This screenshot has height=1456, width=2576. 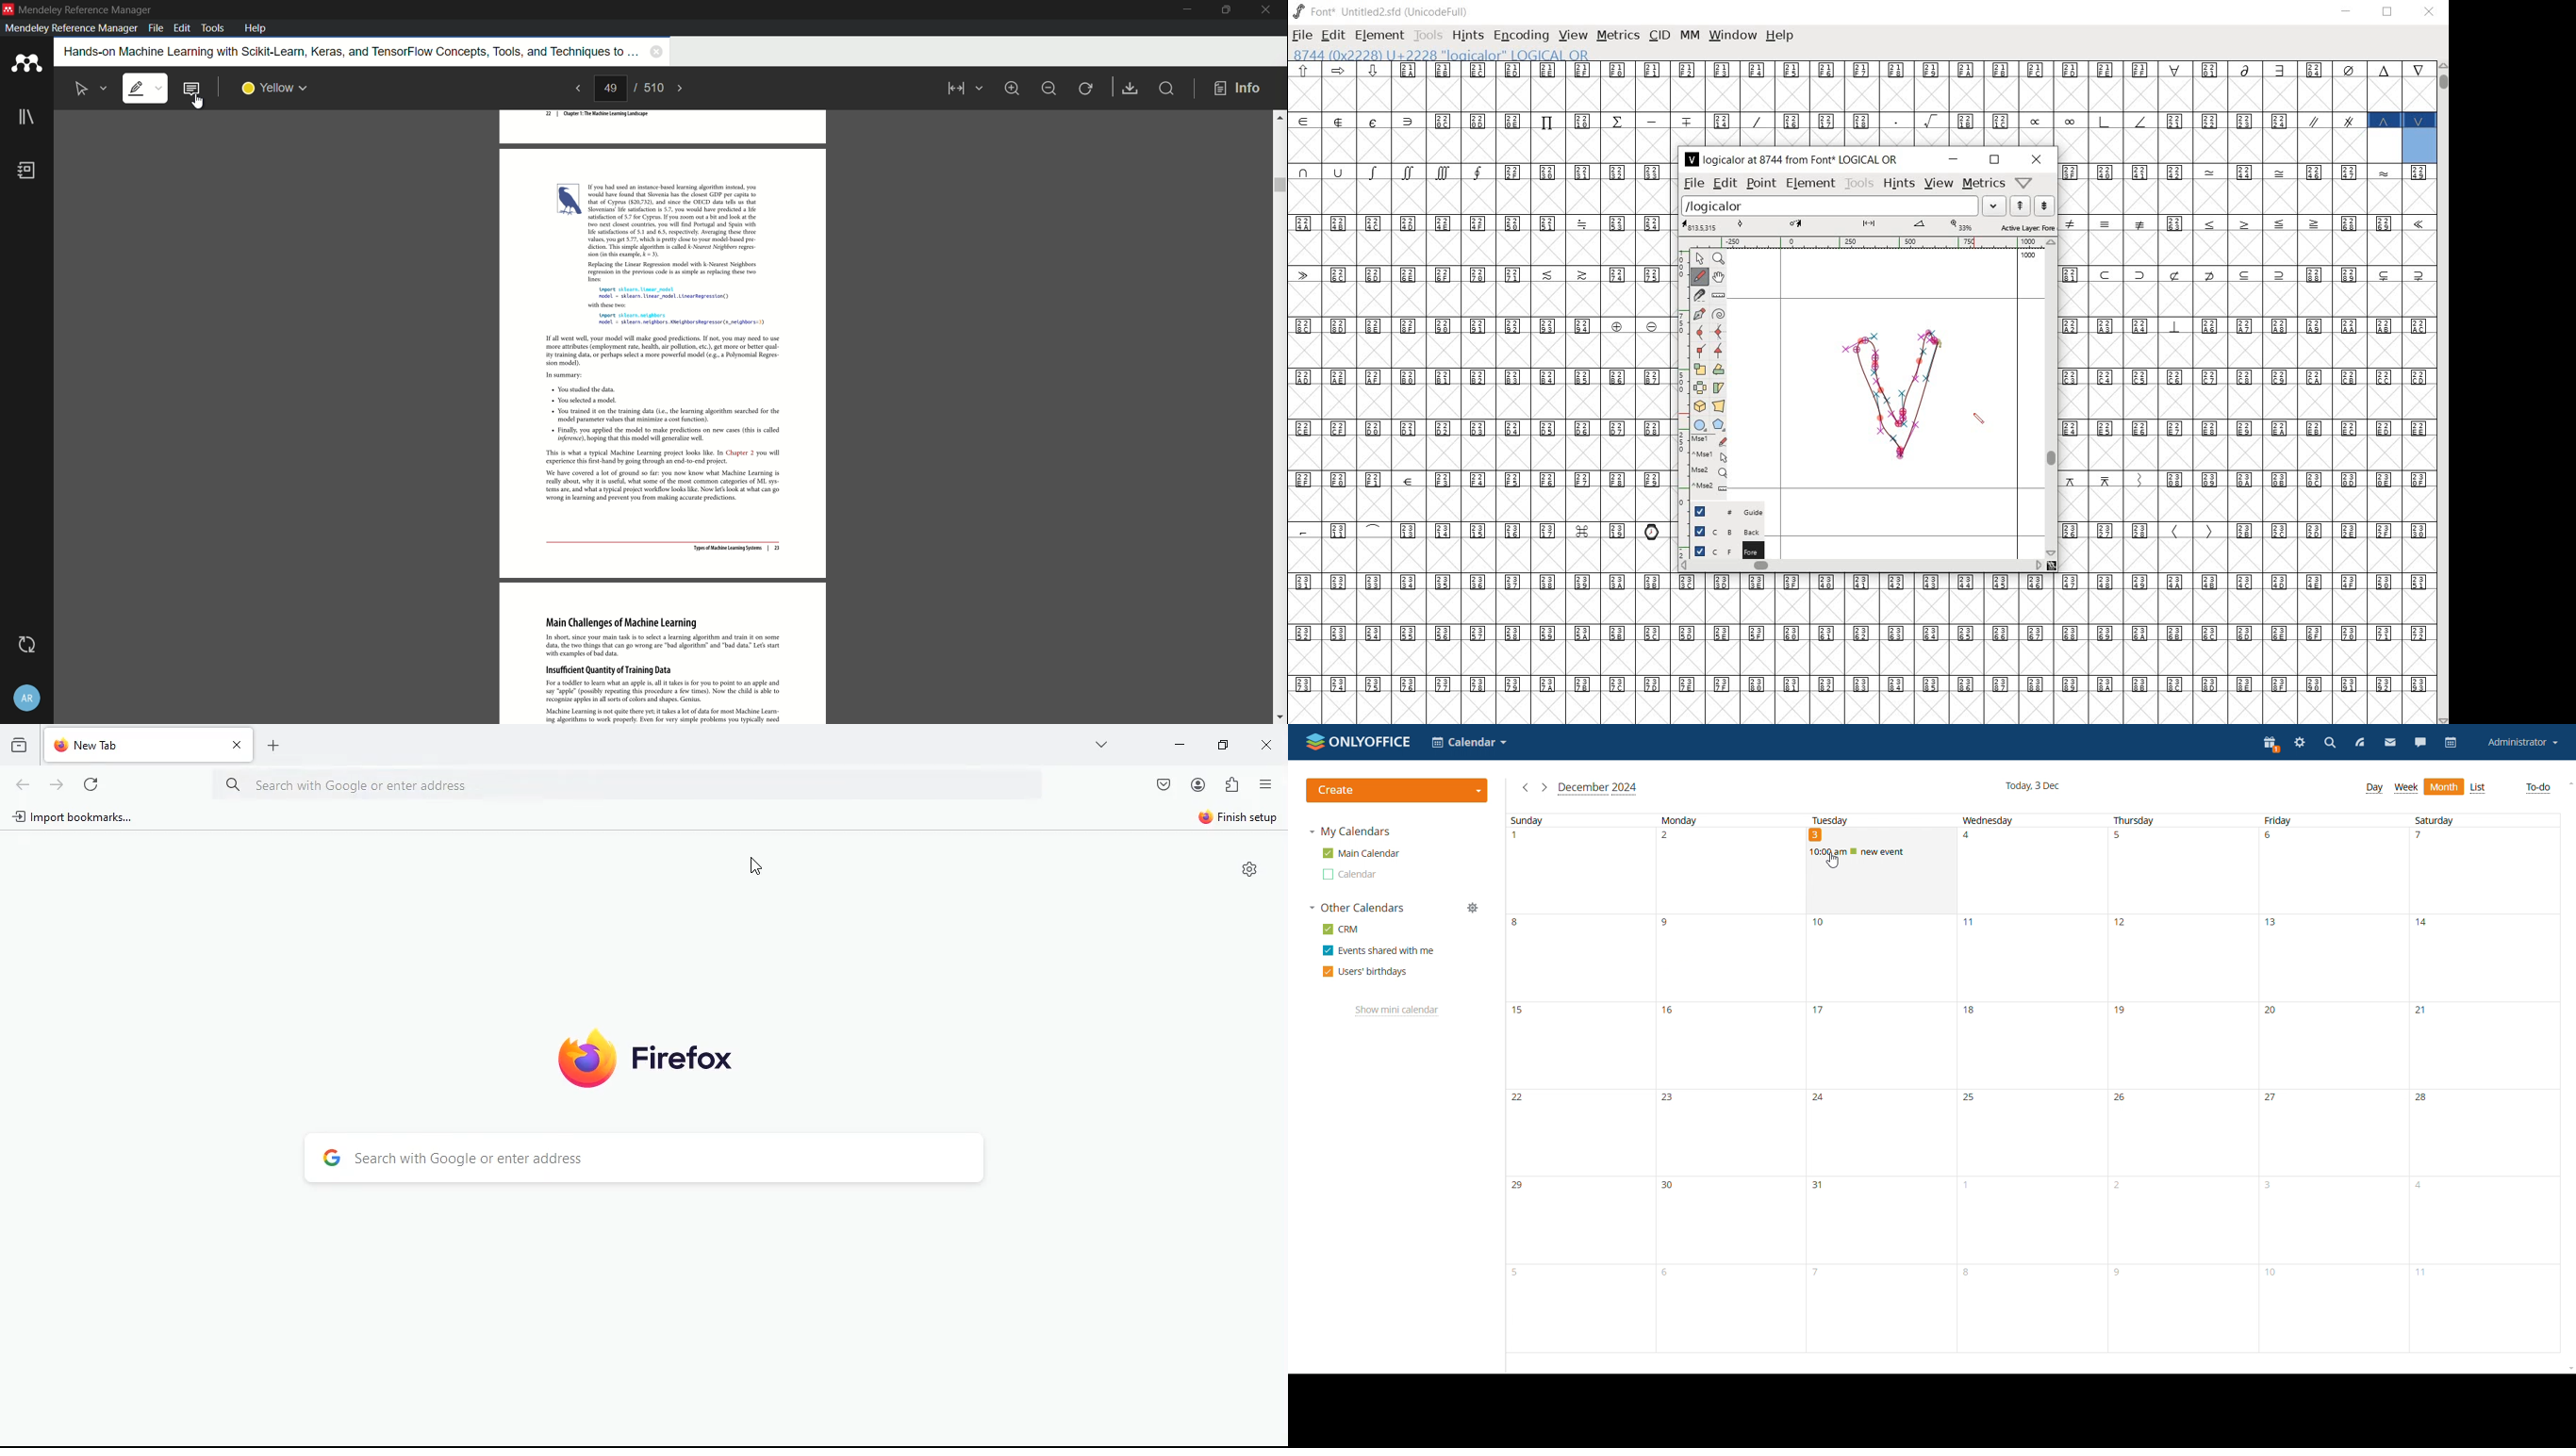 I want to click on 27, so click(x=2332, y=1133).